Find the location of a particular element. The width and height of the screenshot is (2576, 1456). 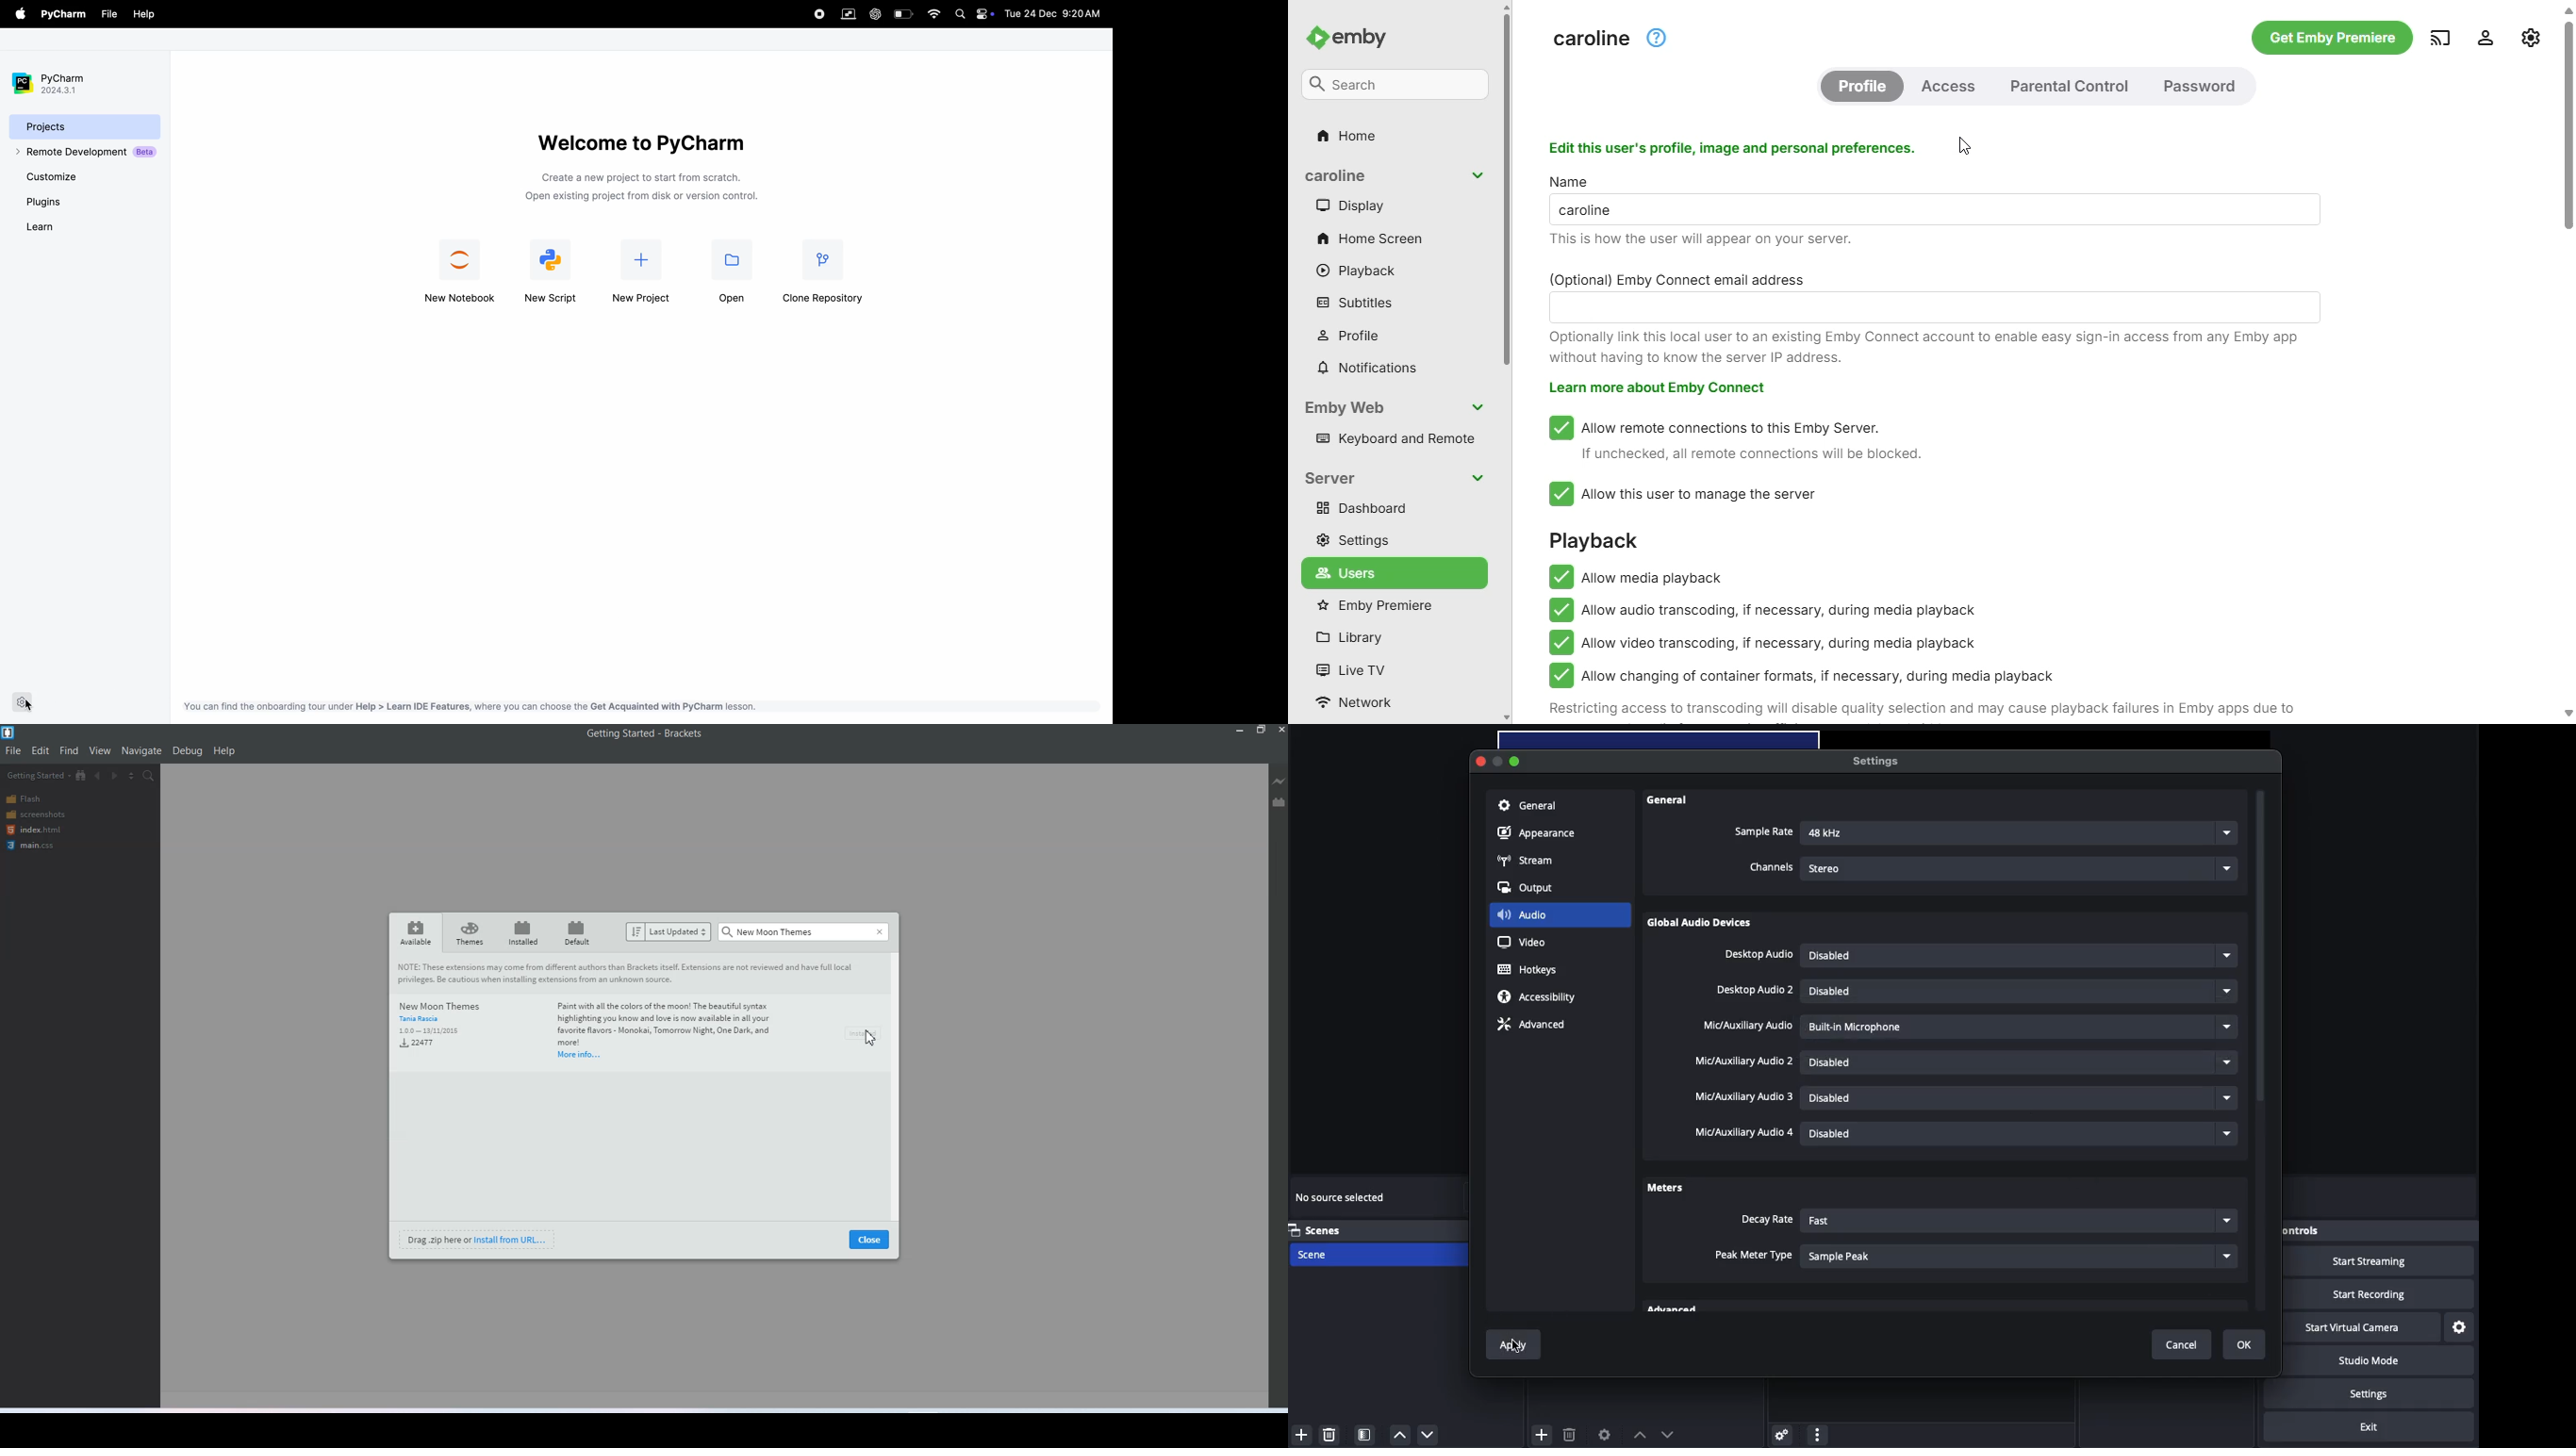

cursor is located at coordinates (870, 1037).